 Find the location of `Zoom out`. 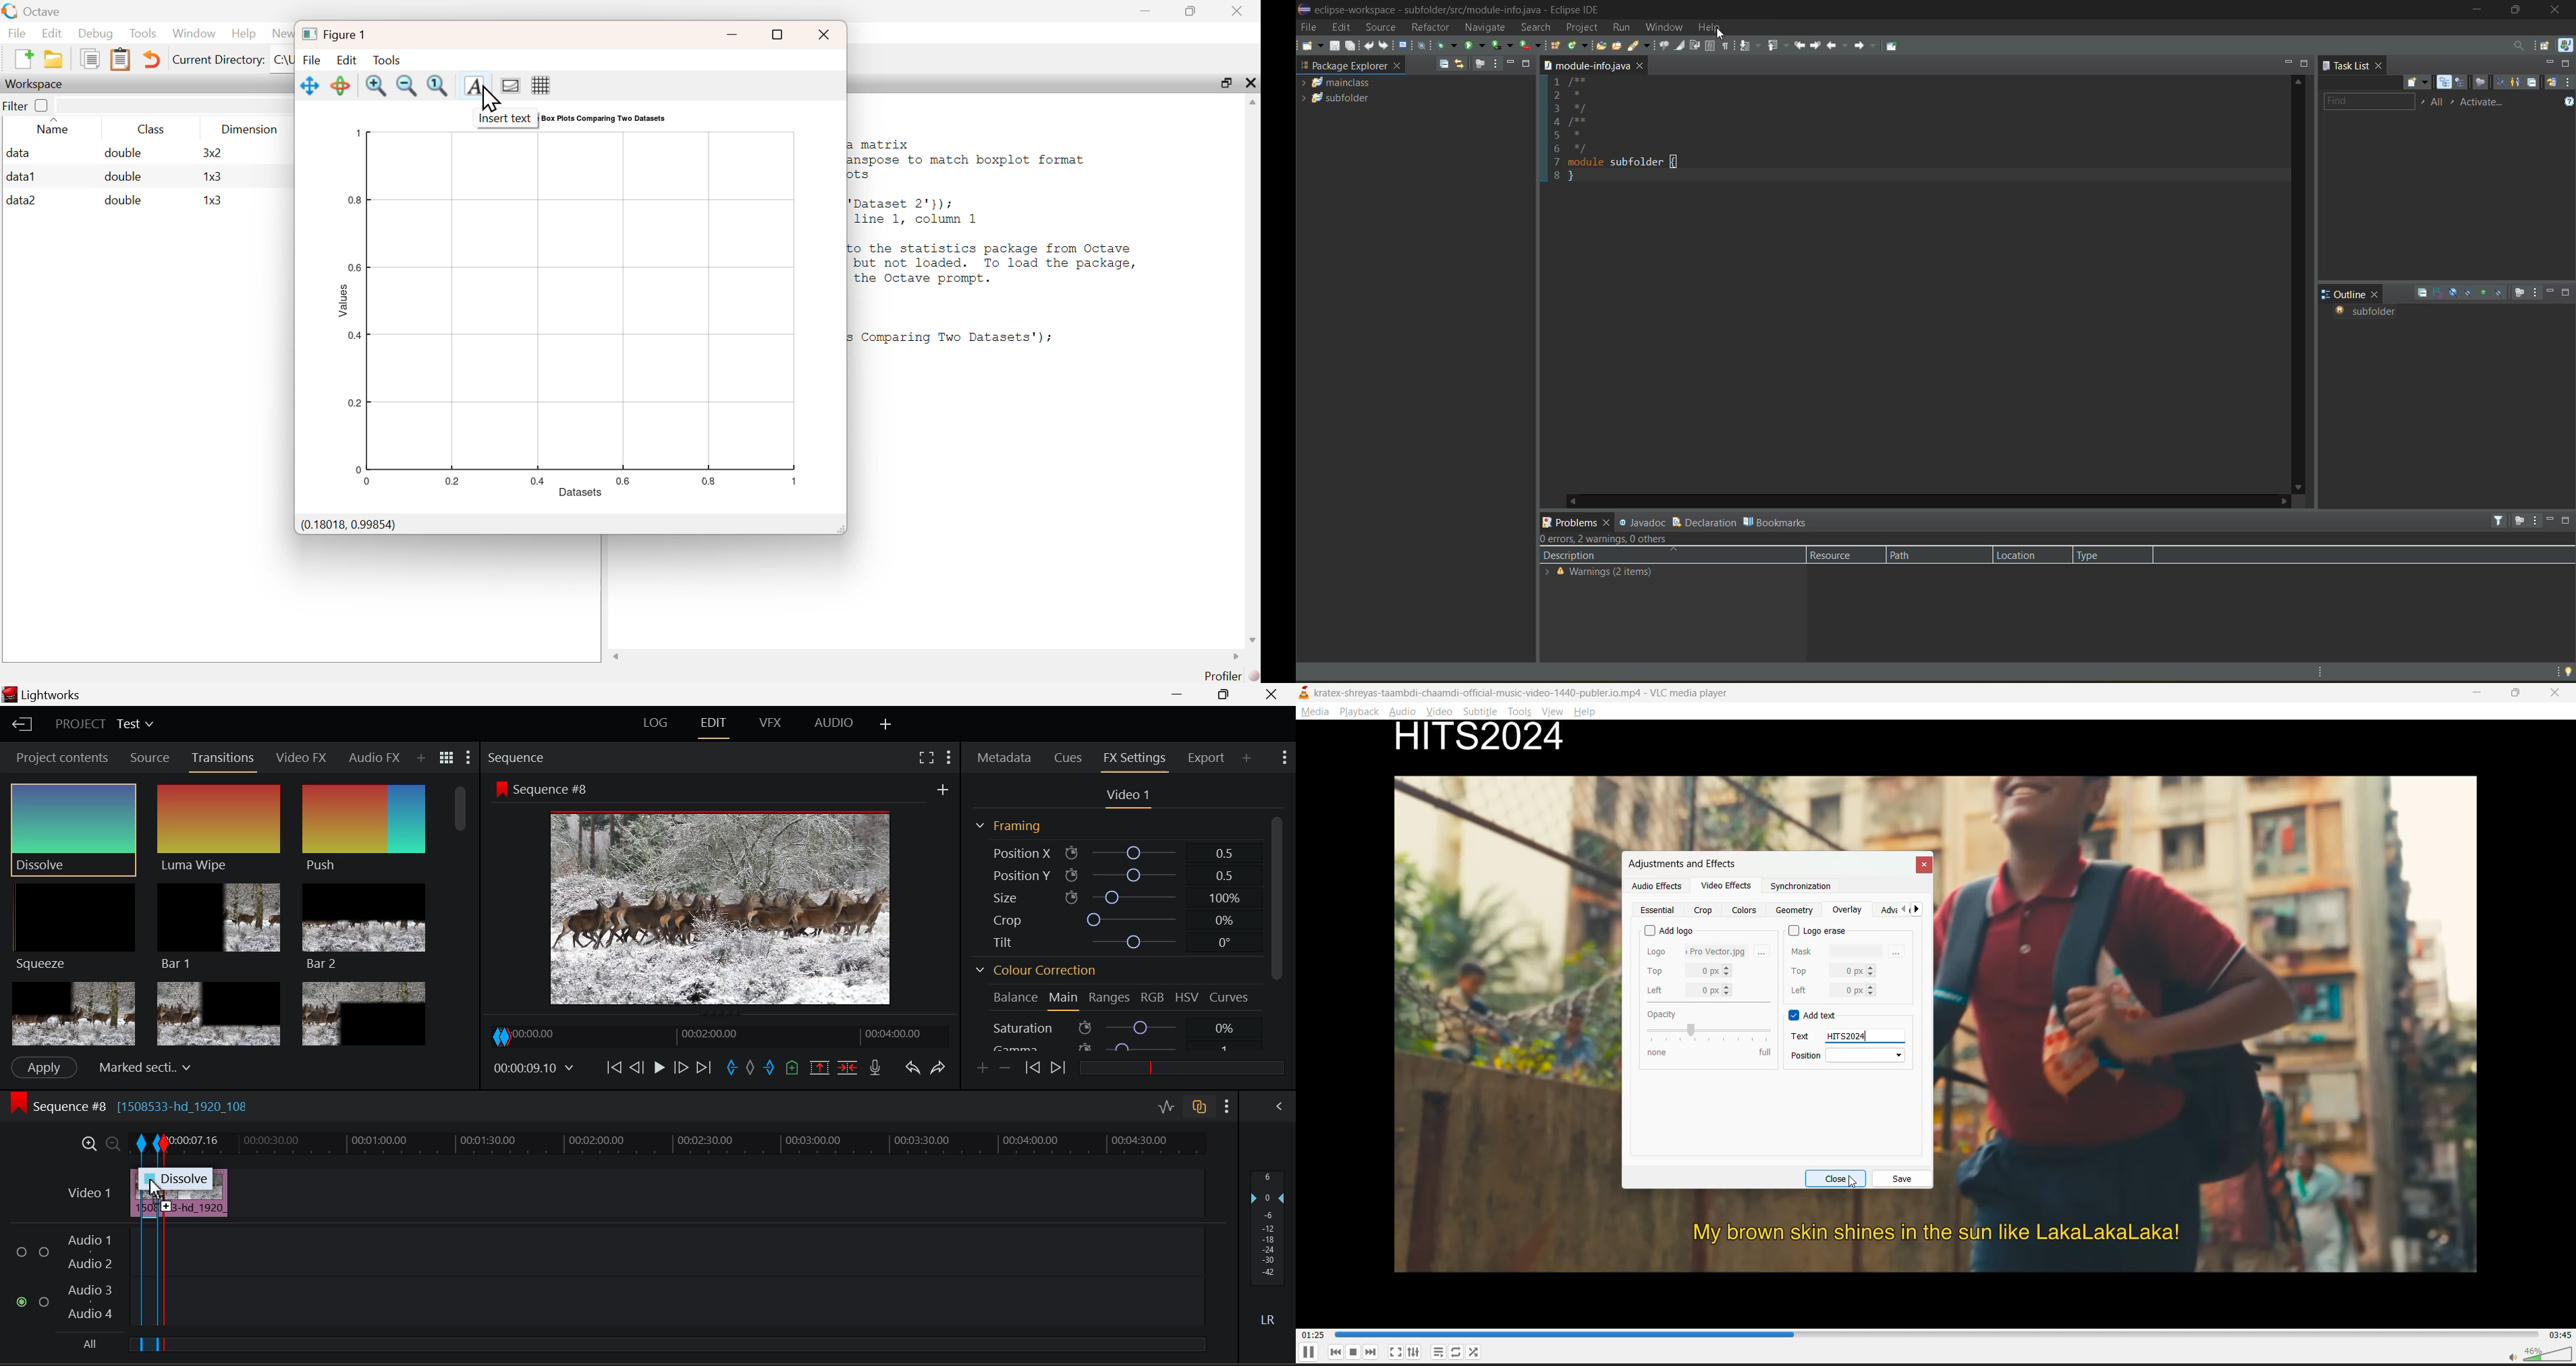

Zoom out is located at coordinates (407, 86).